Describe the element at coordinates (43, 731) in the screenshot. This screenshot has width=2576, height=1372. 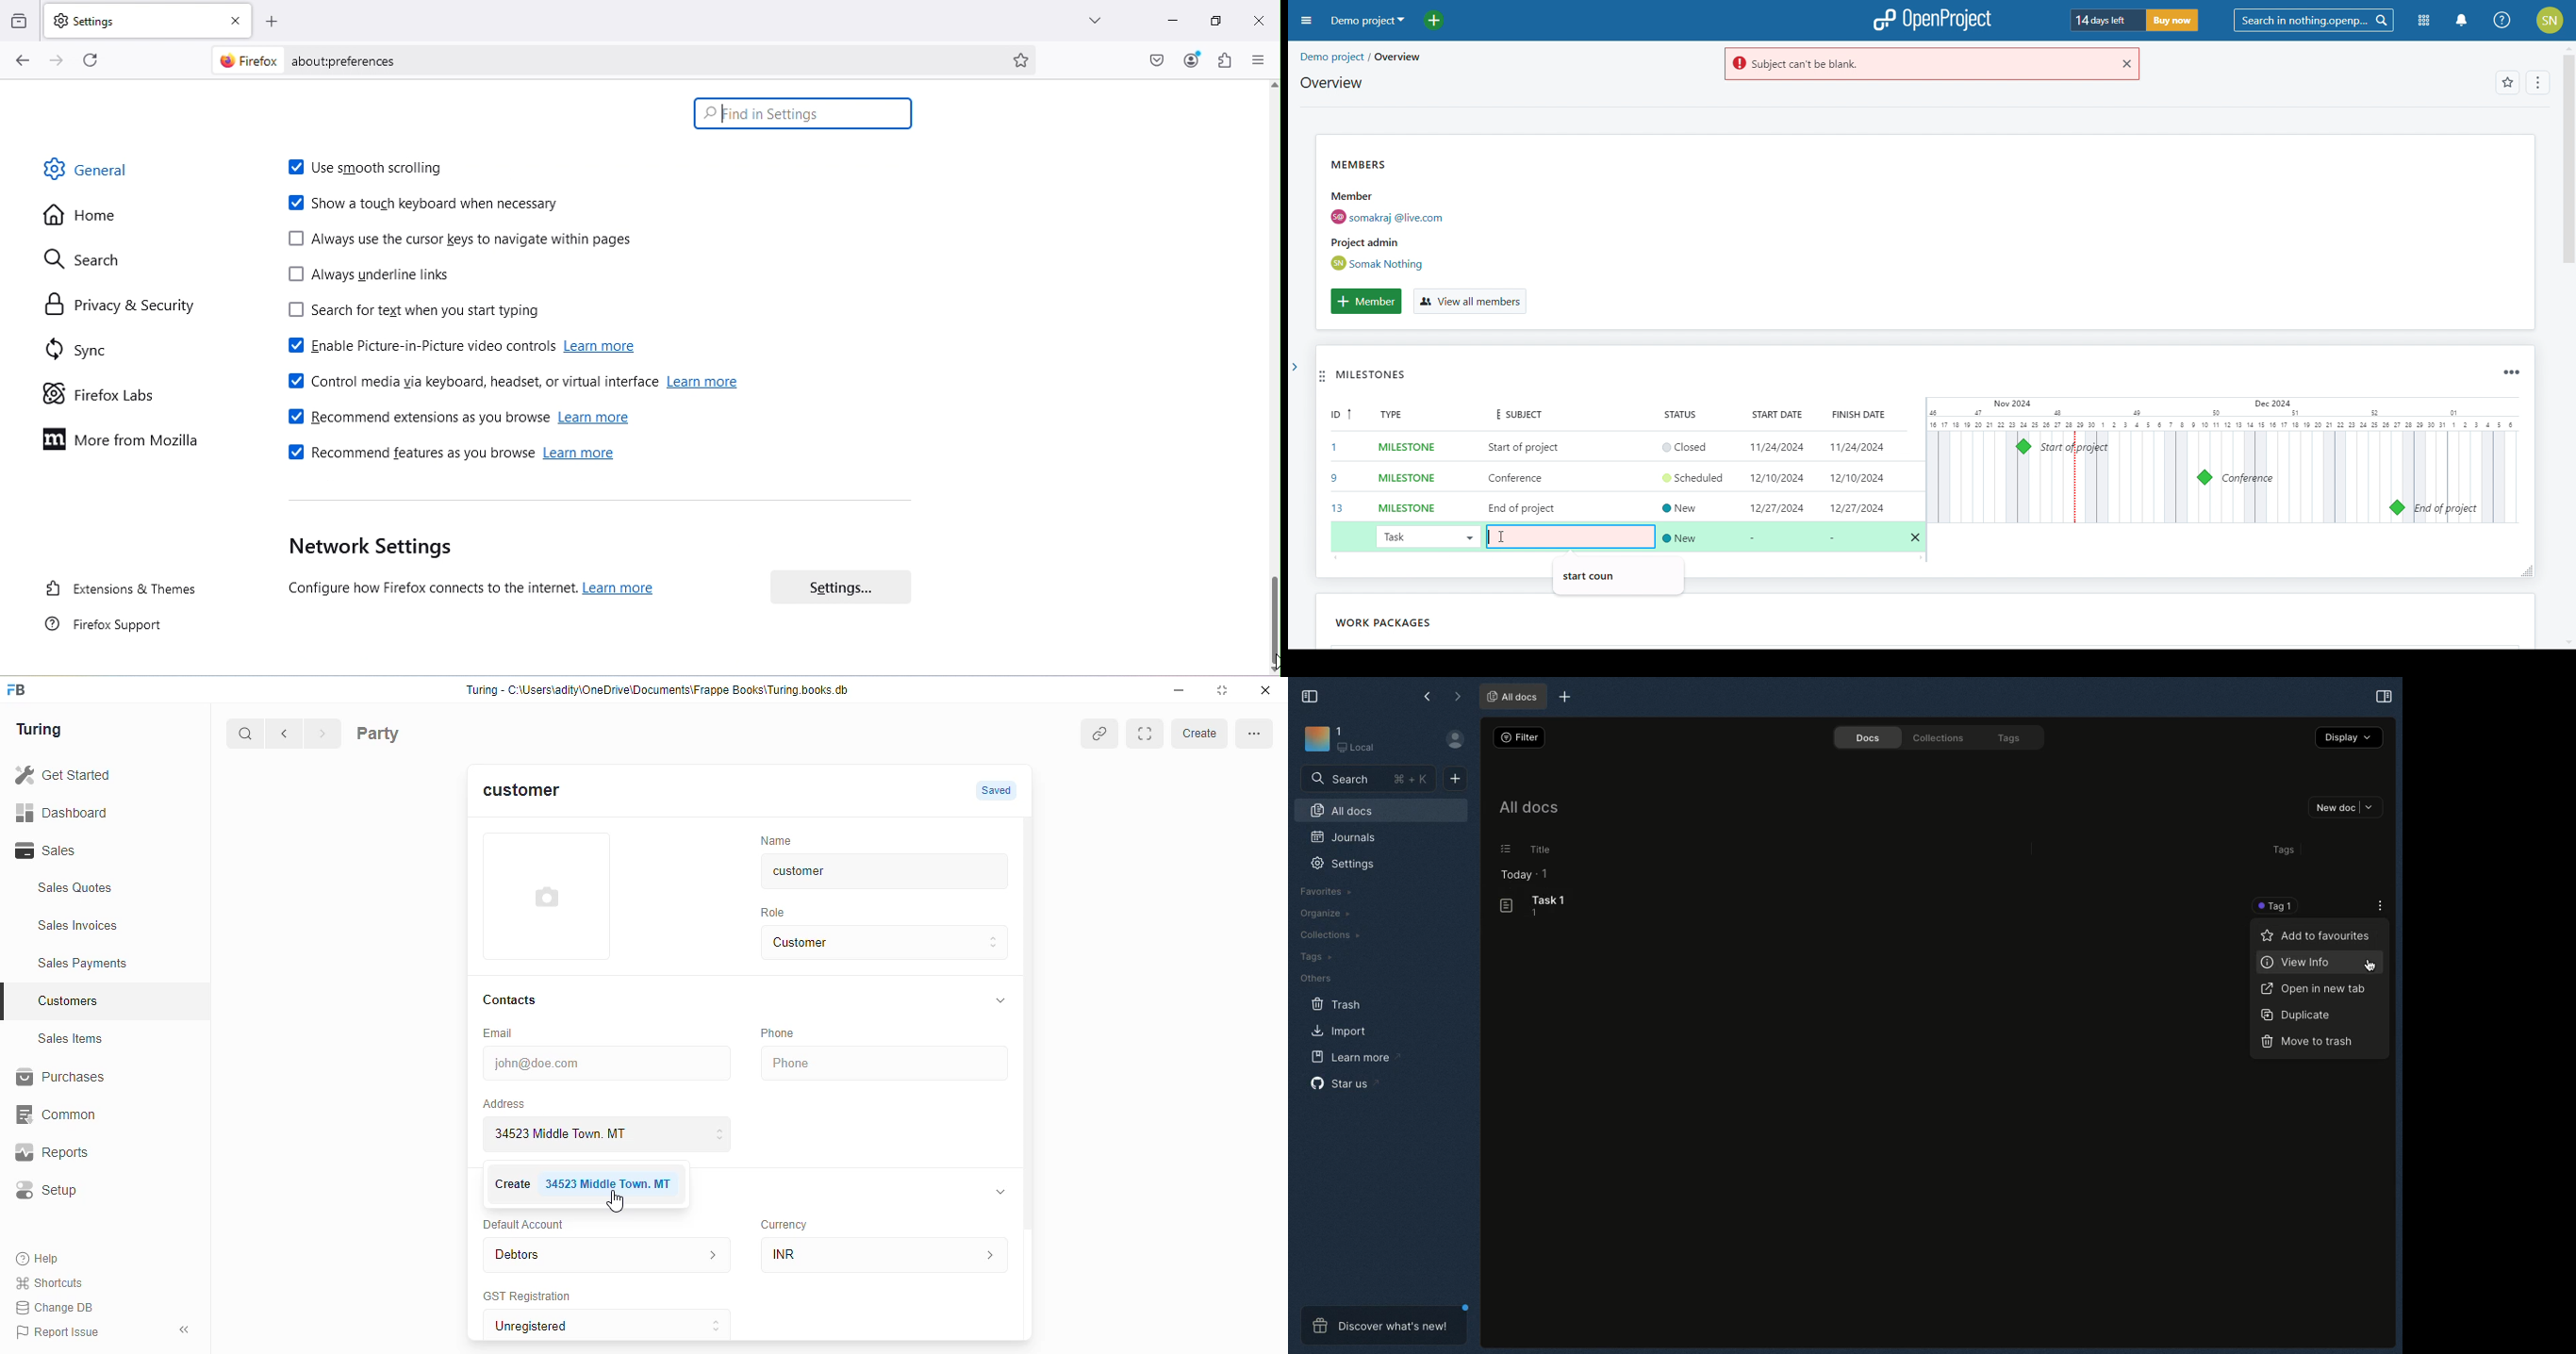
I see `Turing` at that location.